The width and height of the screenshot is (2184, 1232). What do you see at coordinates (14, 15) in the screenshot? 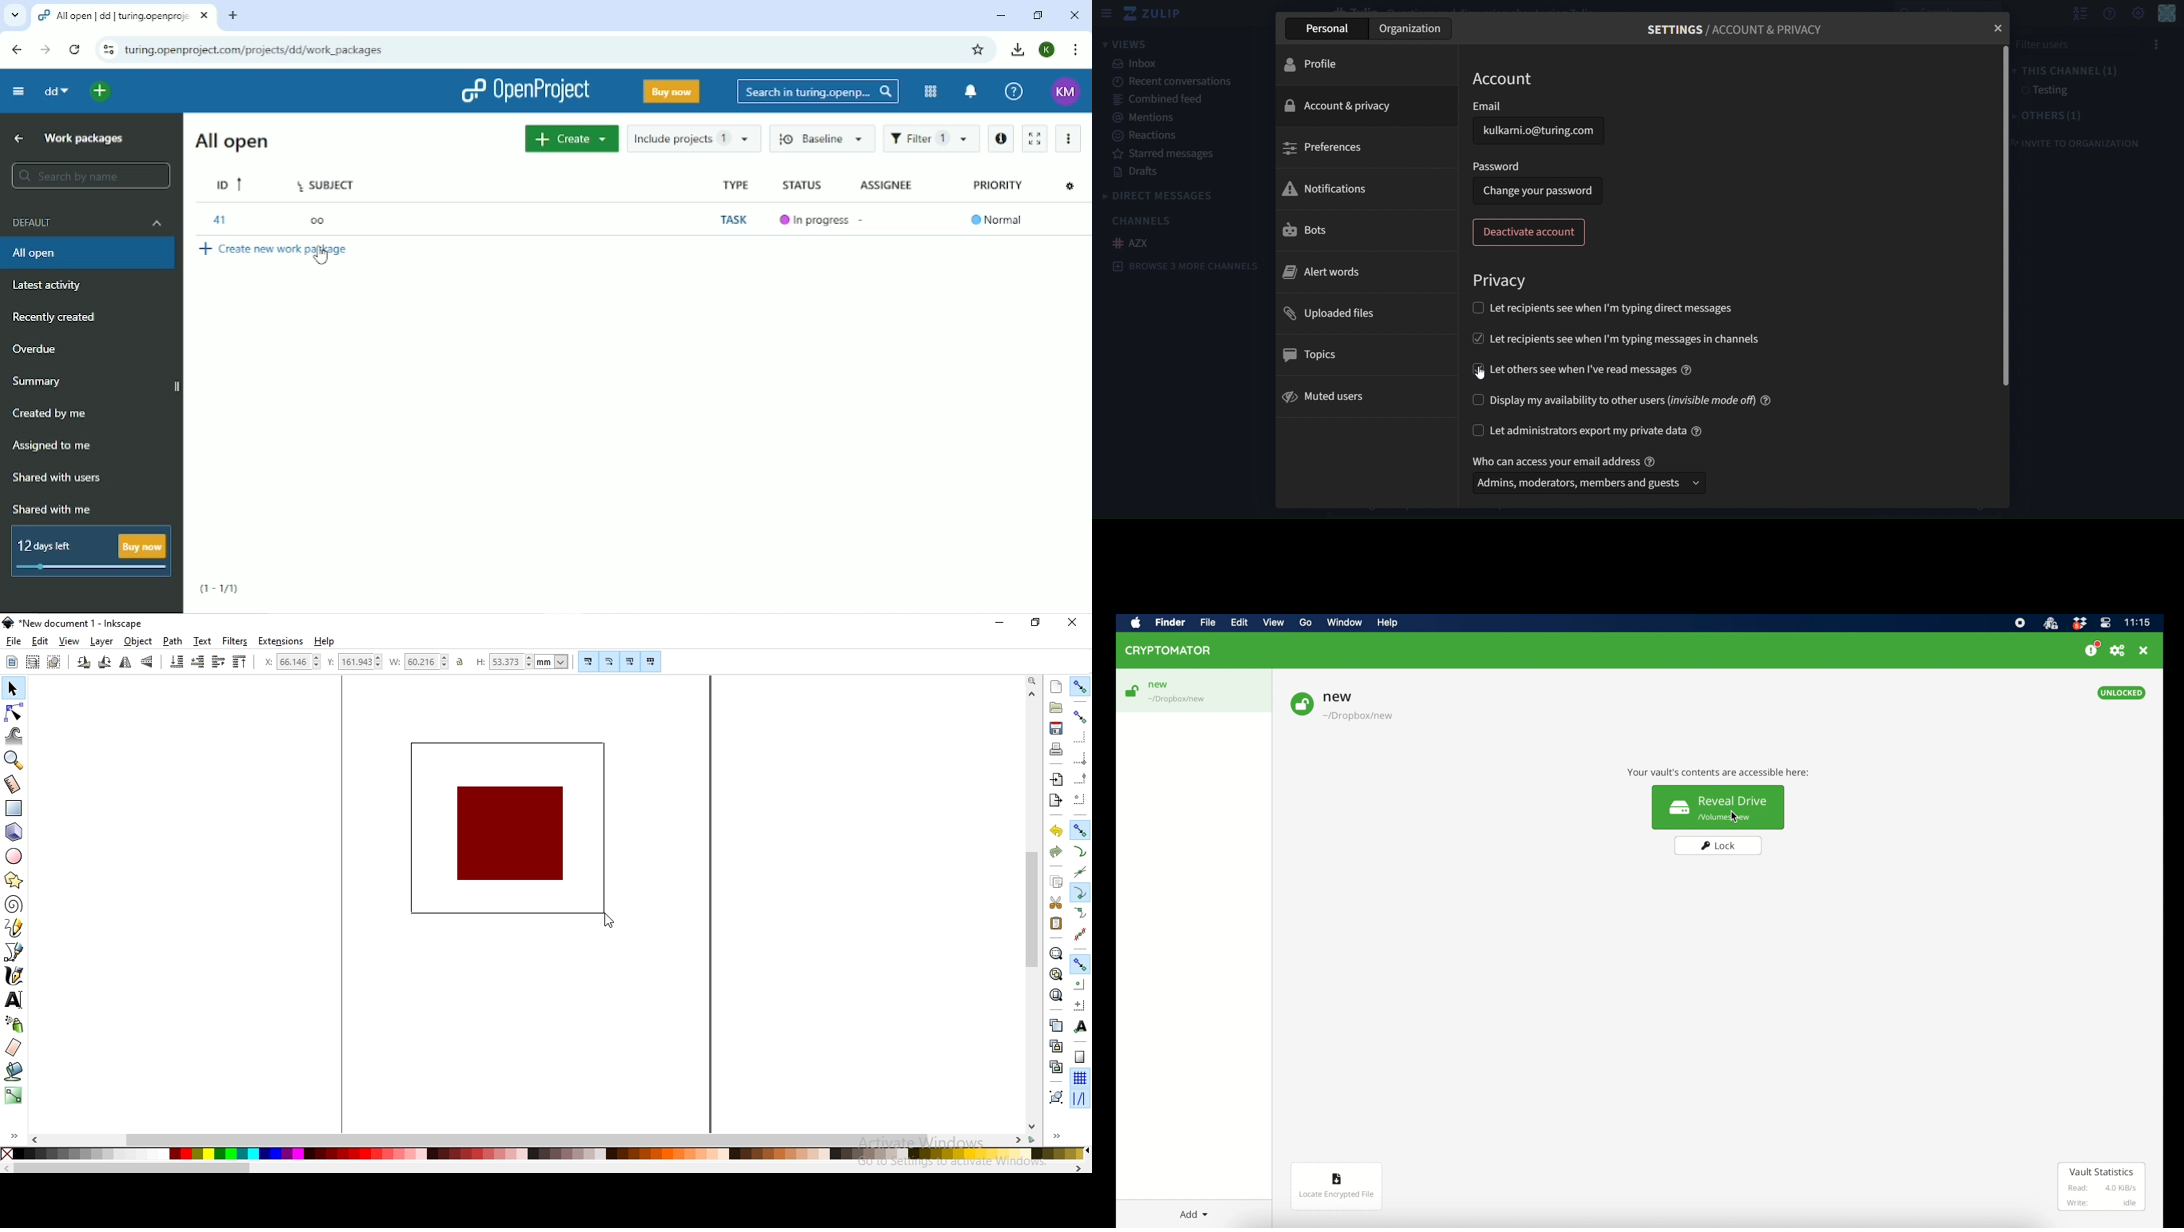
I see `Search tabs` at bounding box center [14, 15].